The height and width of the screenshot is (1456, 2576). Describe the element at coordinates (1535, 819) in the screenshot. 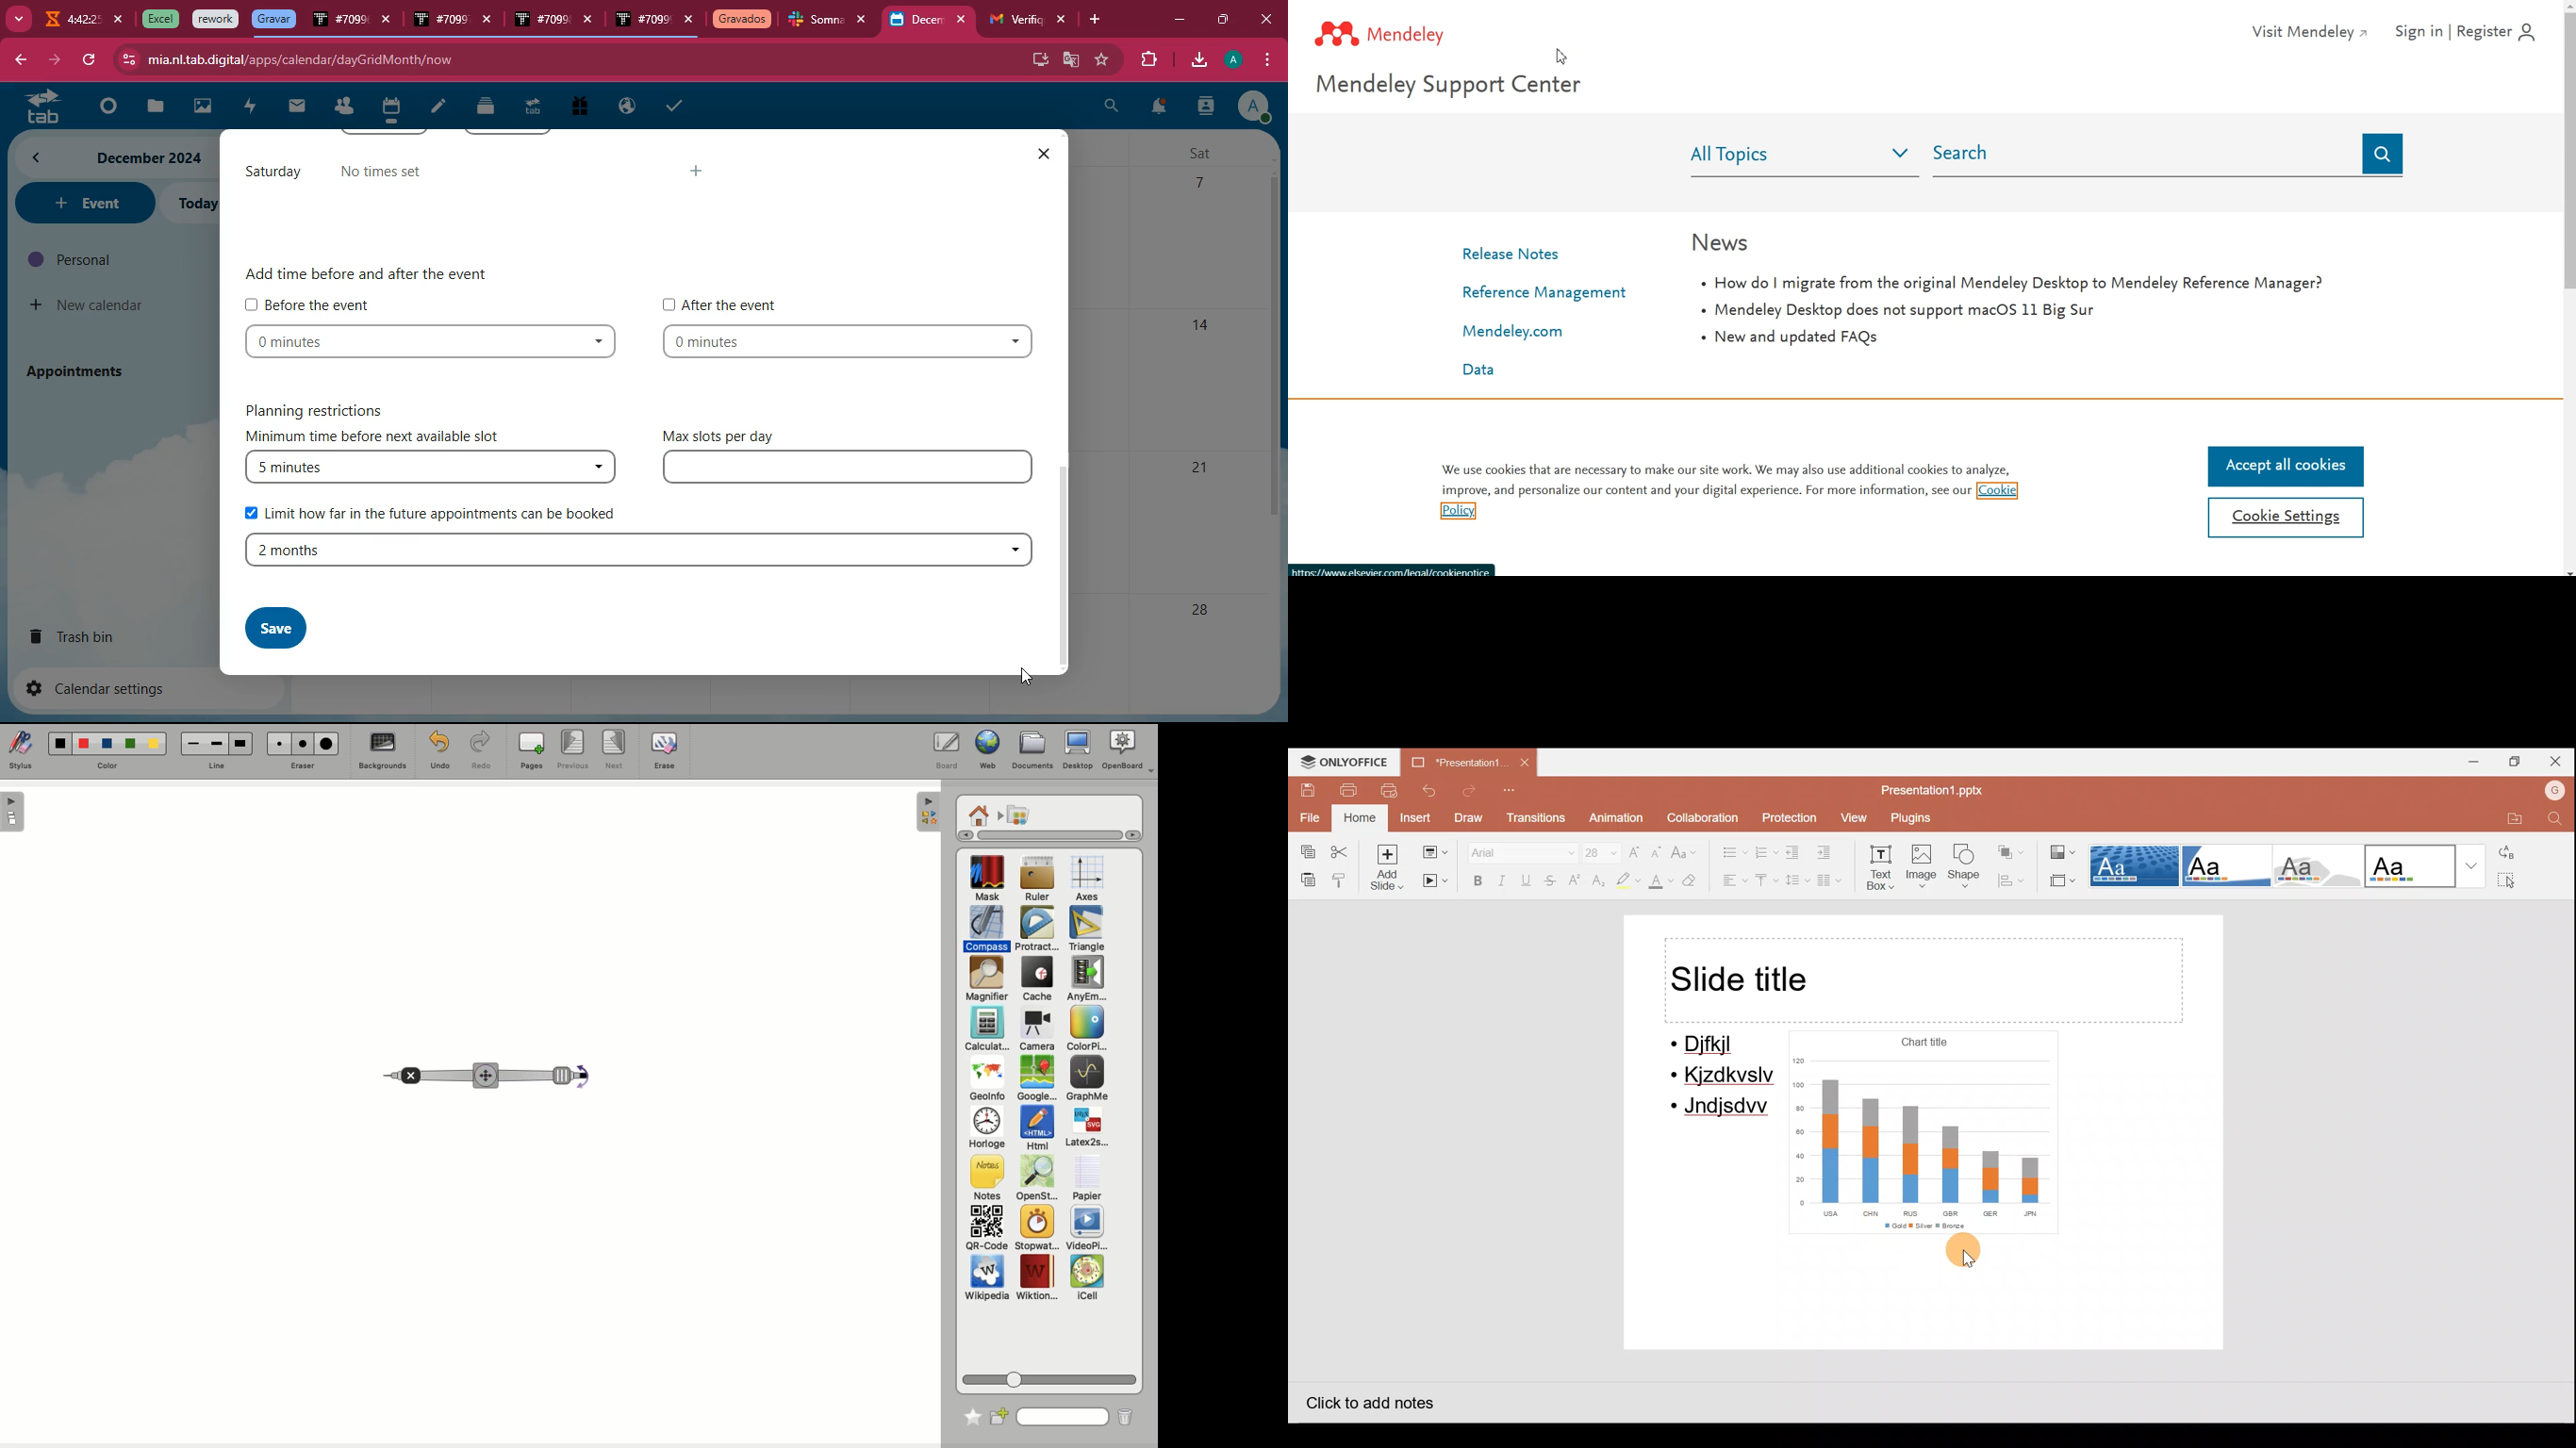

I see `Transitions` at that location.